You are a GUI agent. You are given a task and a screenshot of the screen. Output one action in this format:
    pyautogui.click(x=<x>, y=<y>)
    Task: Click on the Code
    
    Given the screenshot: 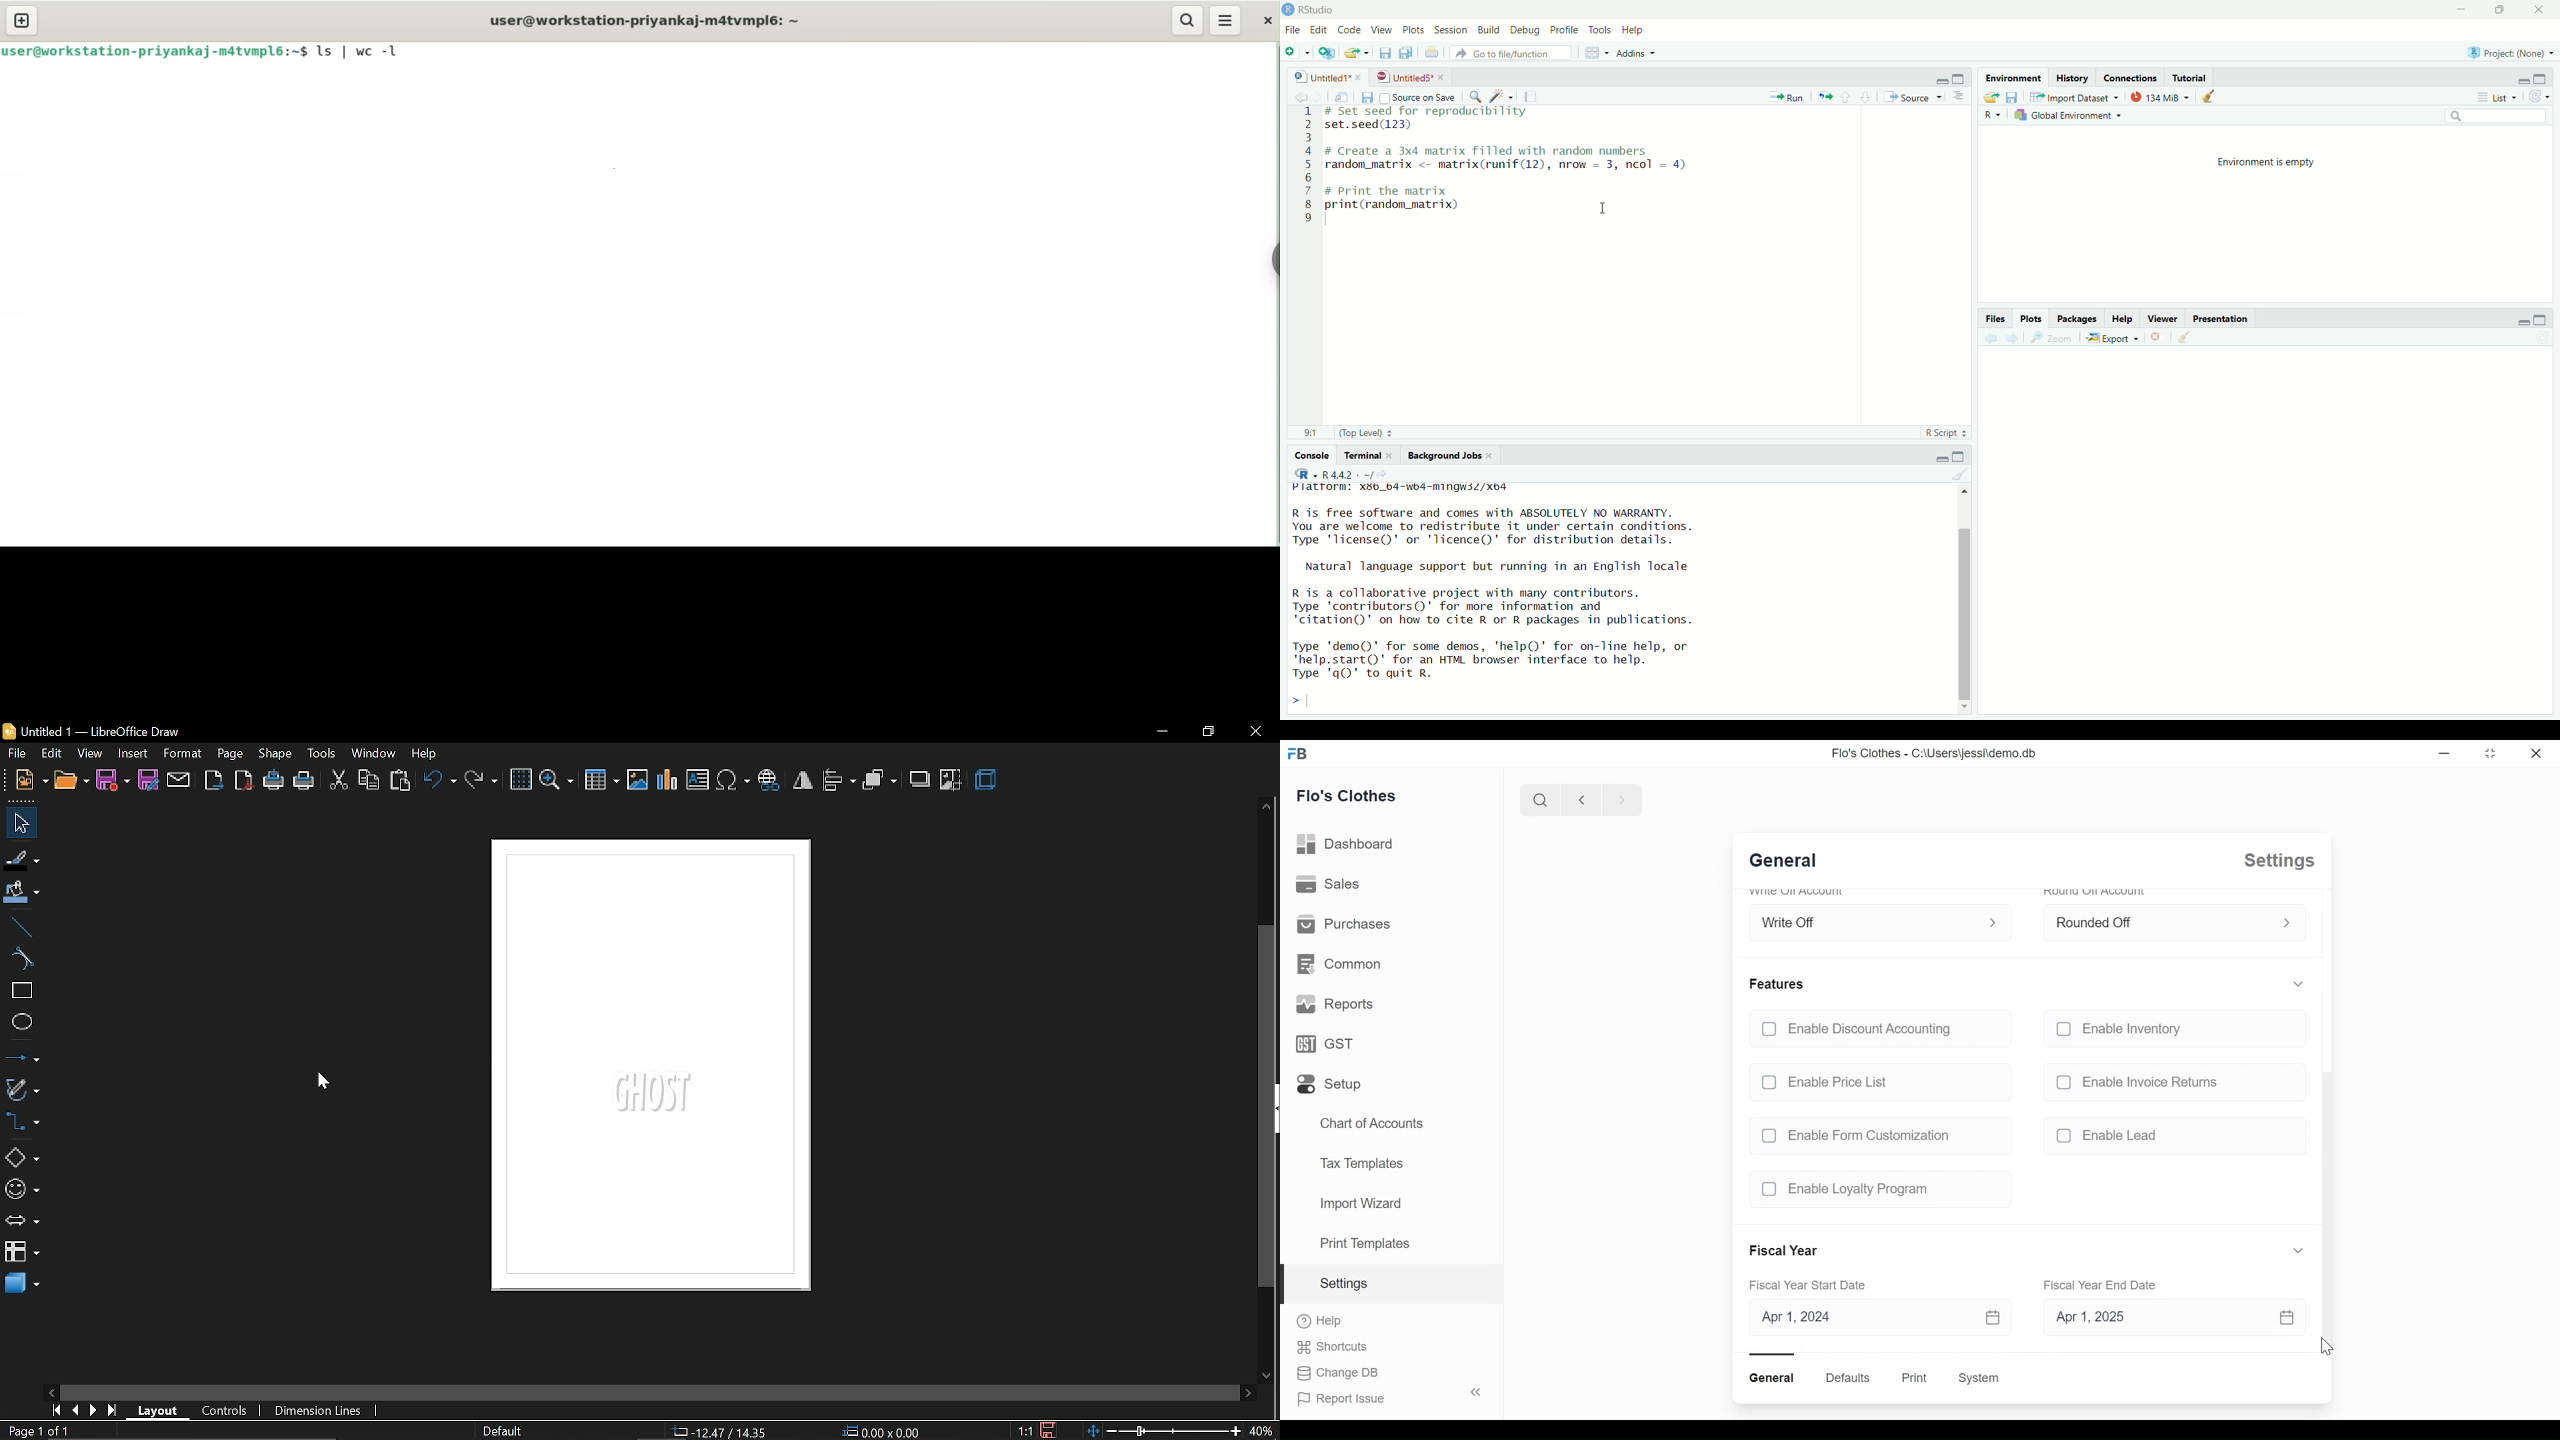 What is the action you would take?
    pyautogui.click(x=1350, y=31)
    